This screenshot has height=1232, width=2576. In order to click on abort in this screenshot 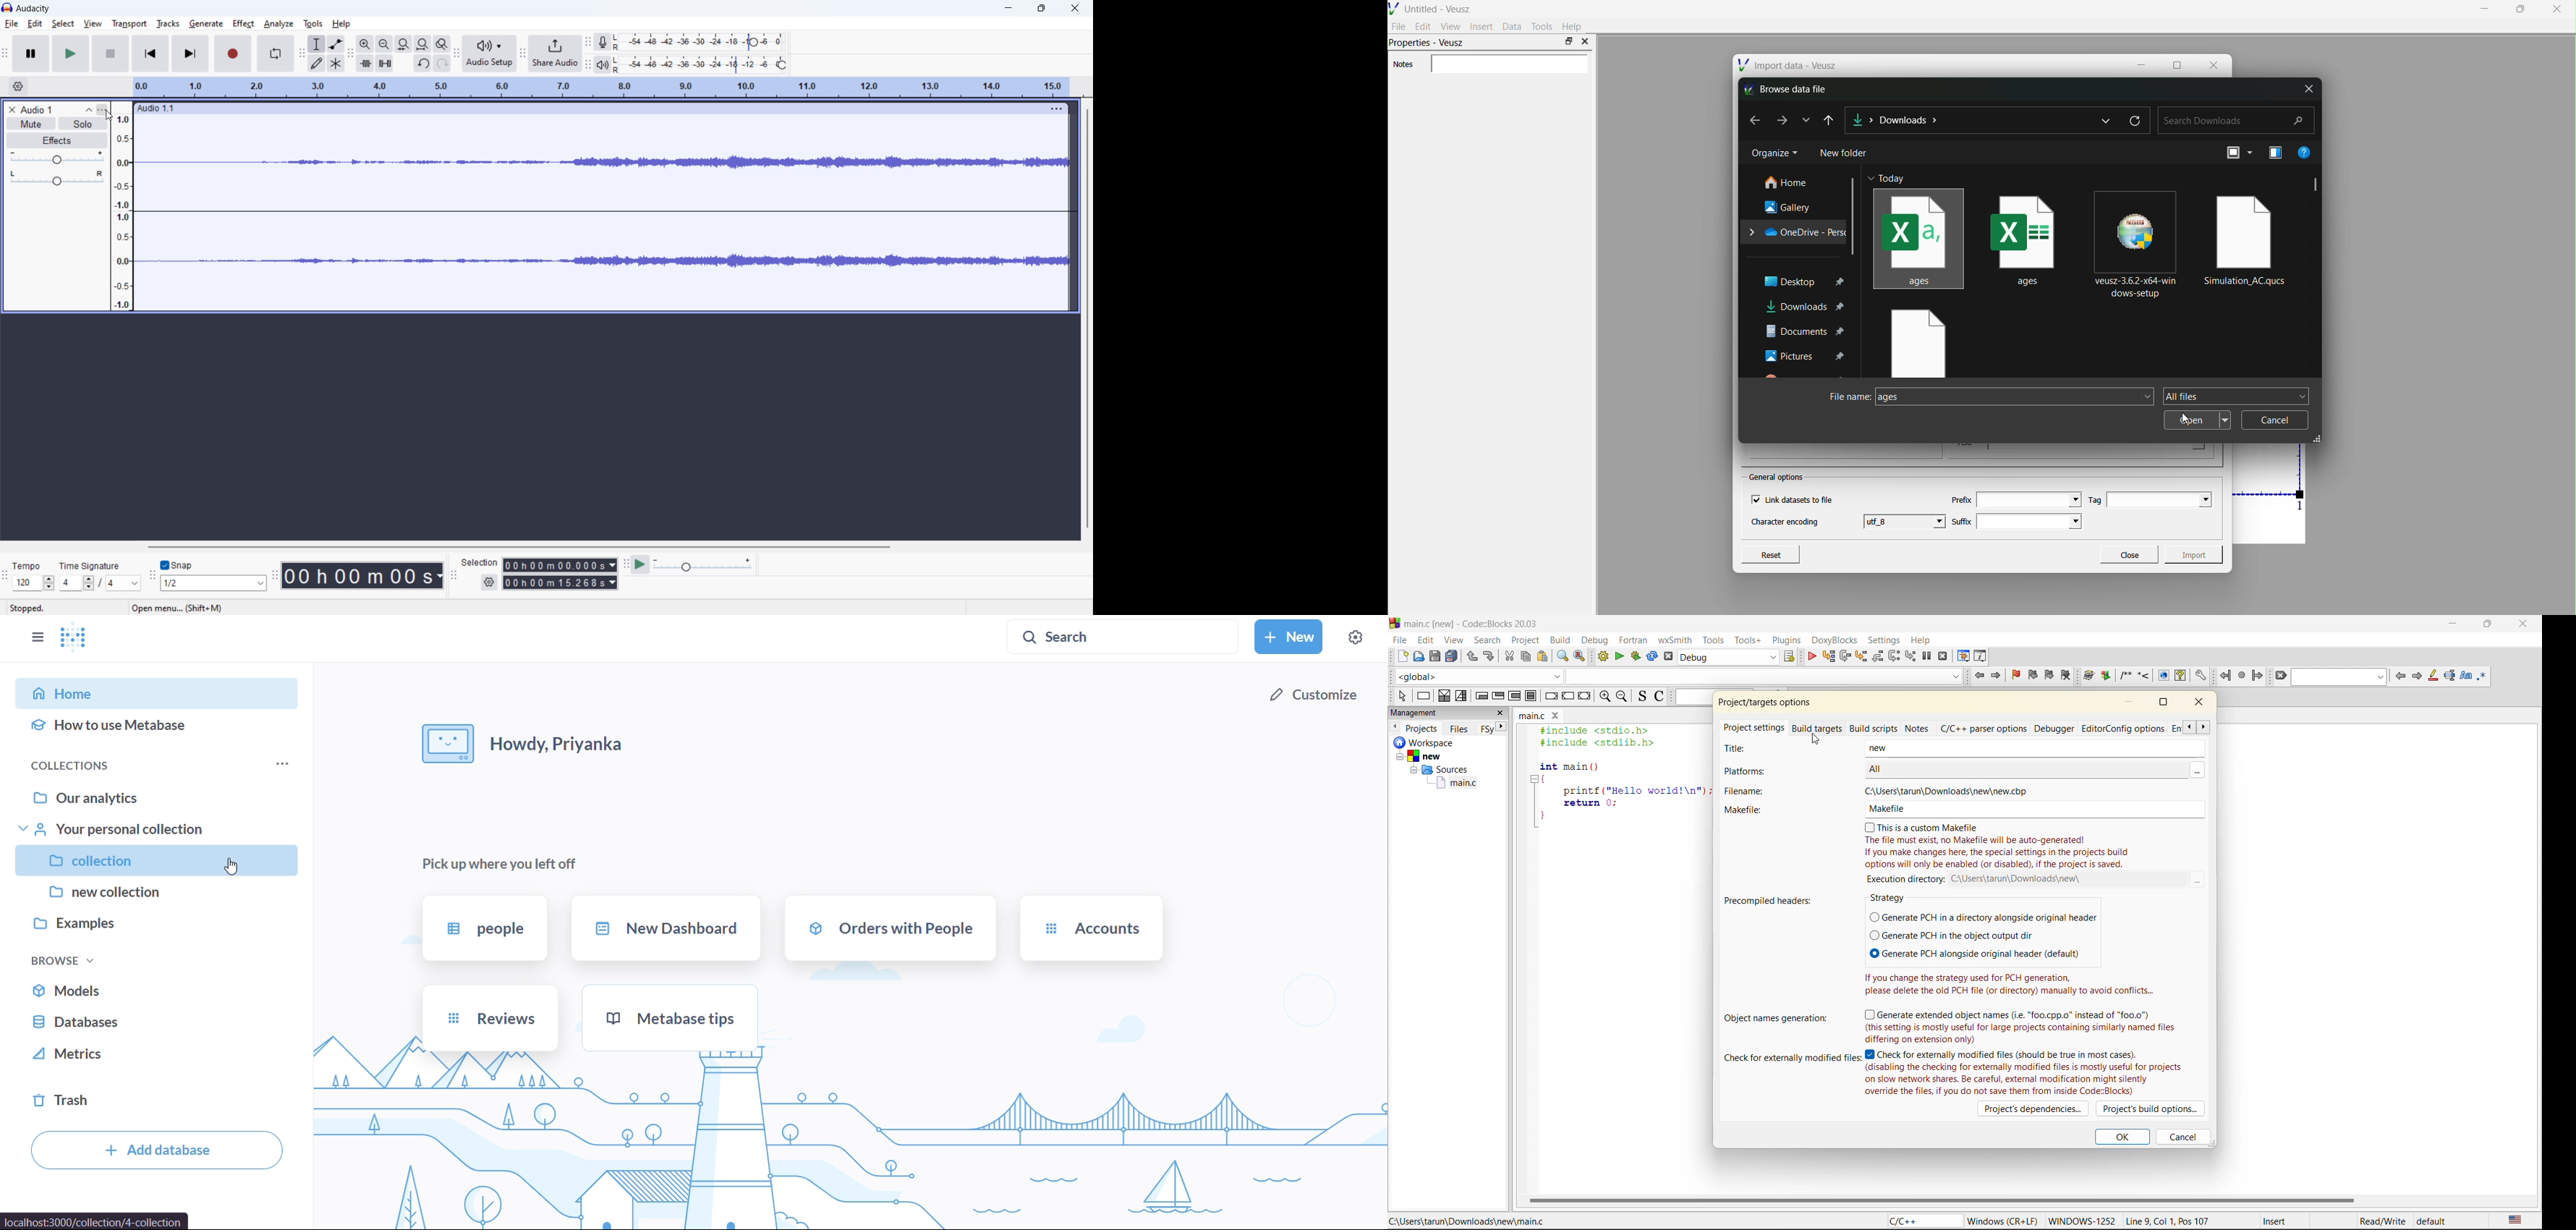, I will do `click(1671, 657)`.